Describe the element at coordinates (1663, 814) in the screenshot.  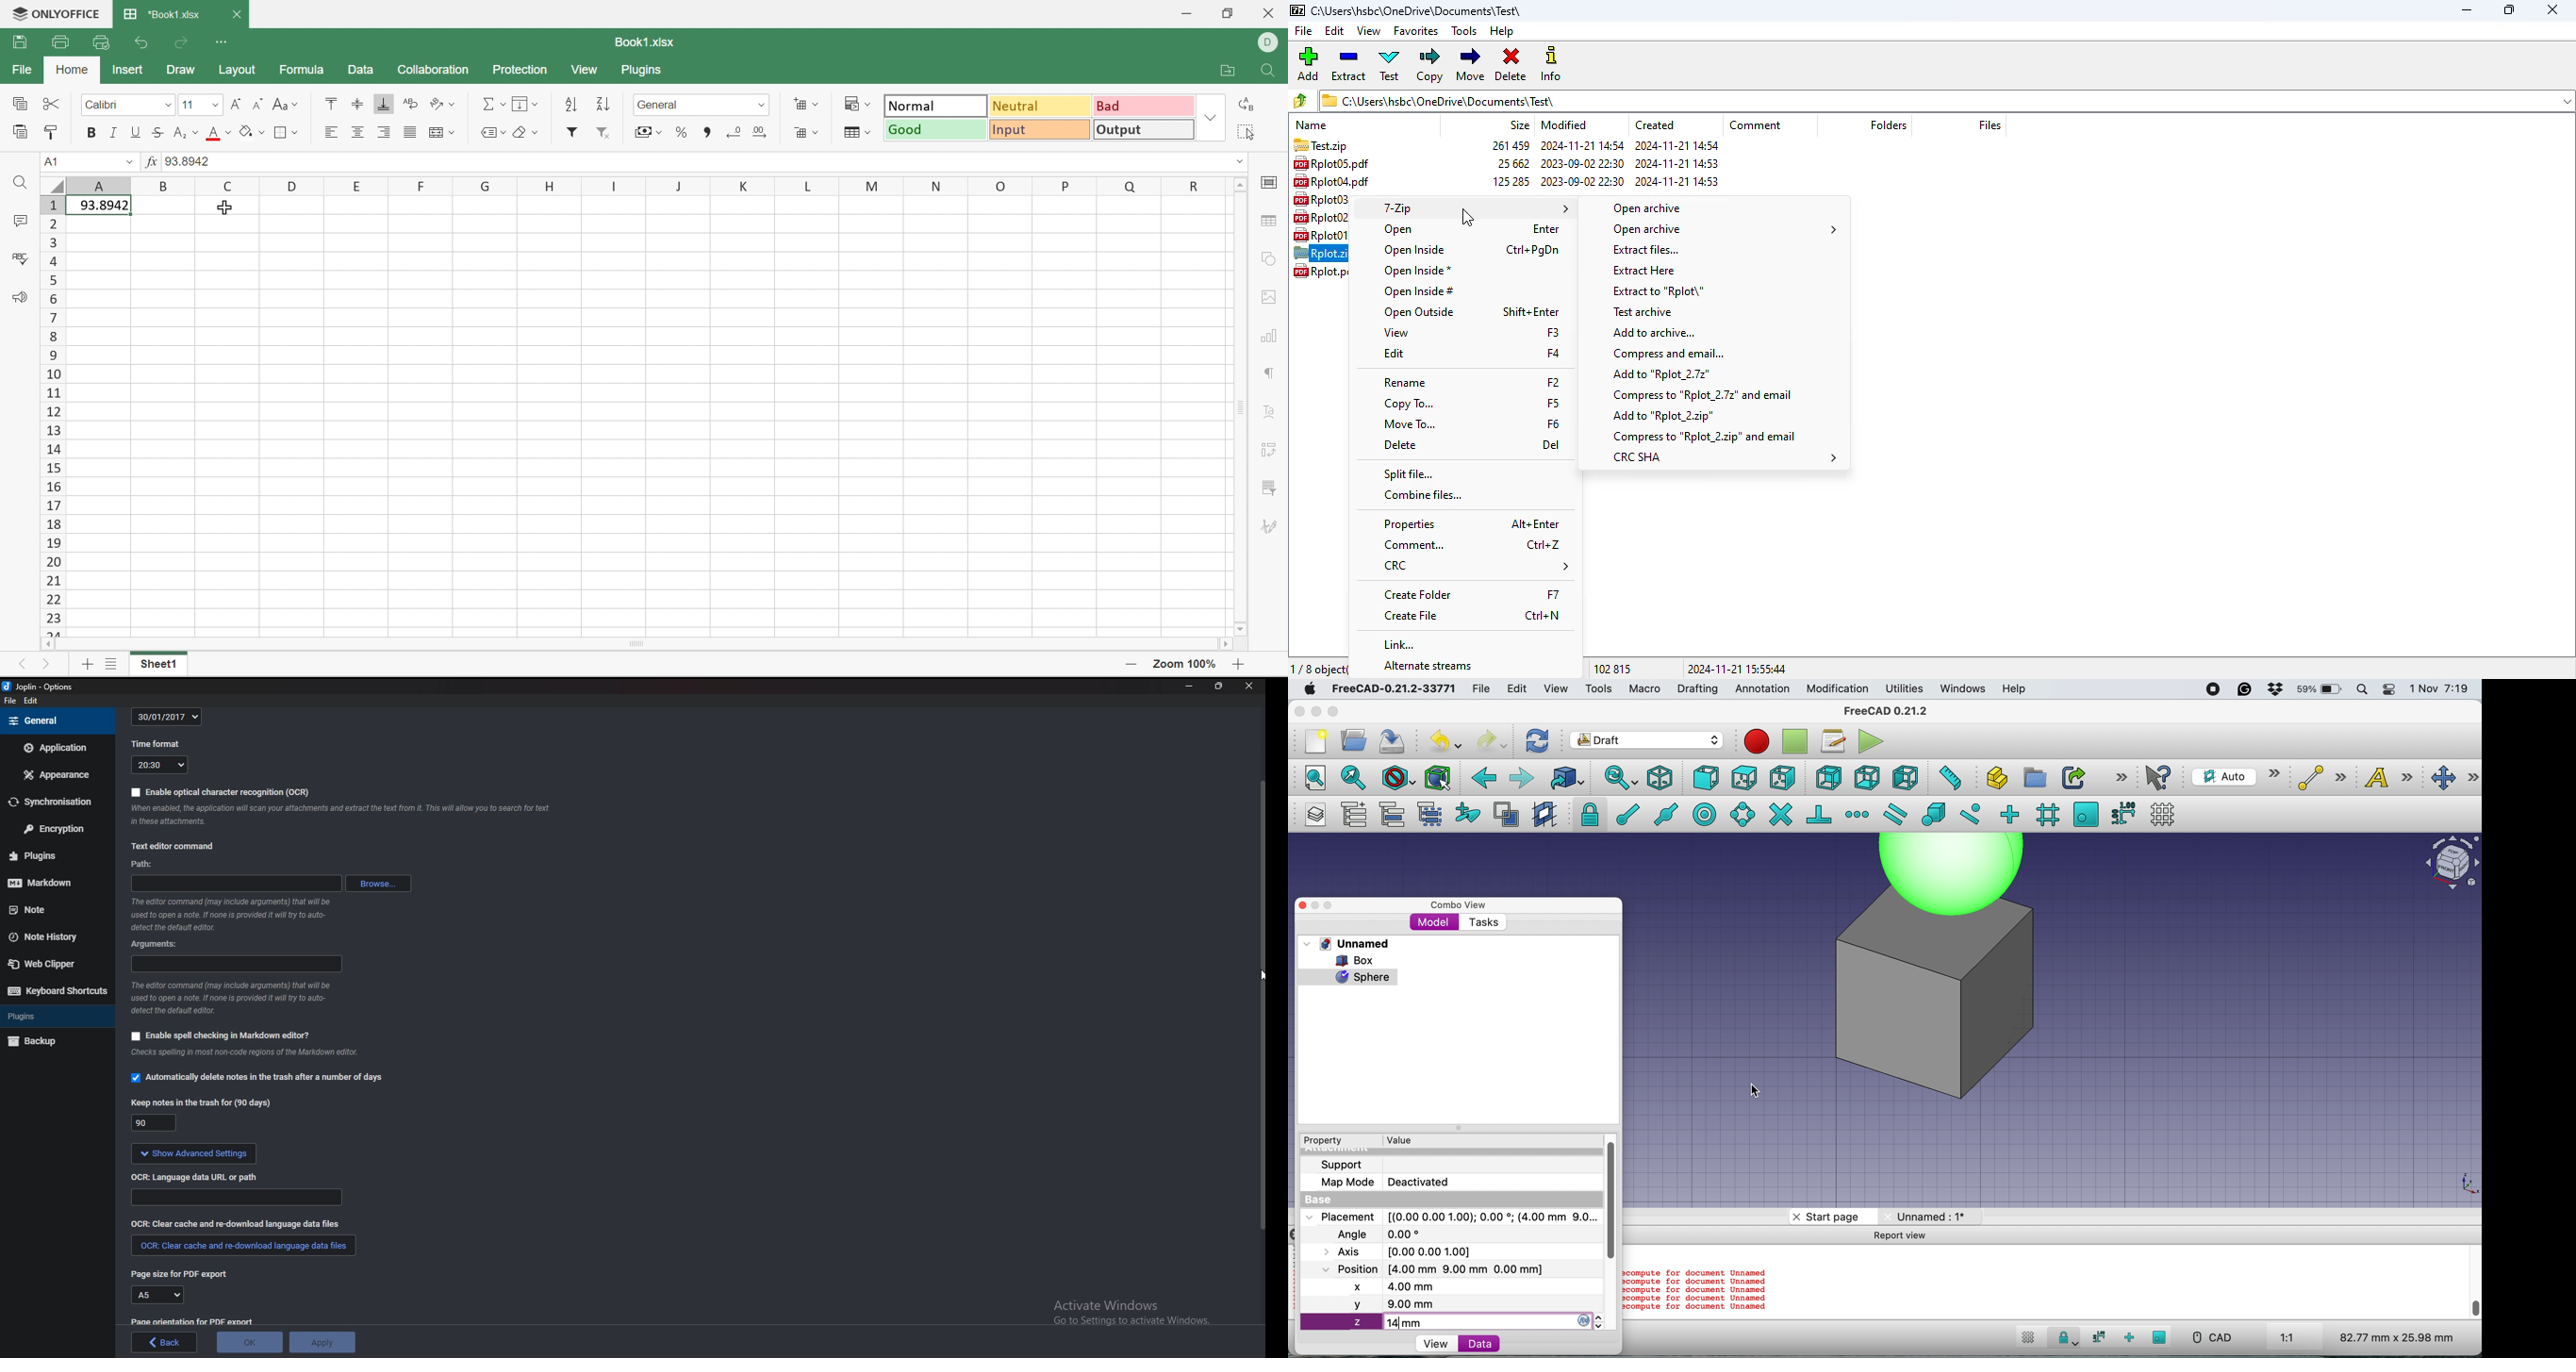
I see `snap midpoint` at that location.